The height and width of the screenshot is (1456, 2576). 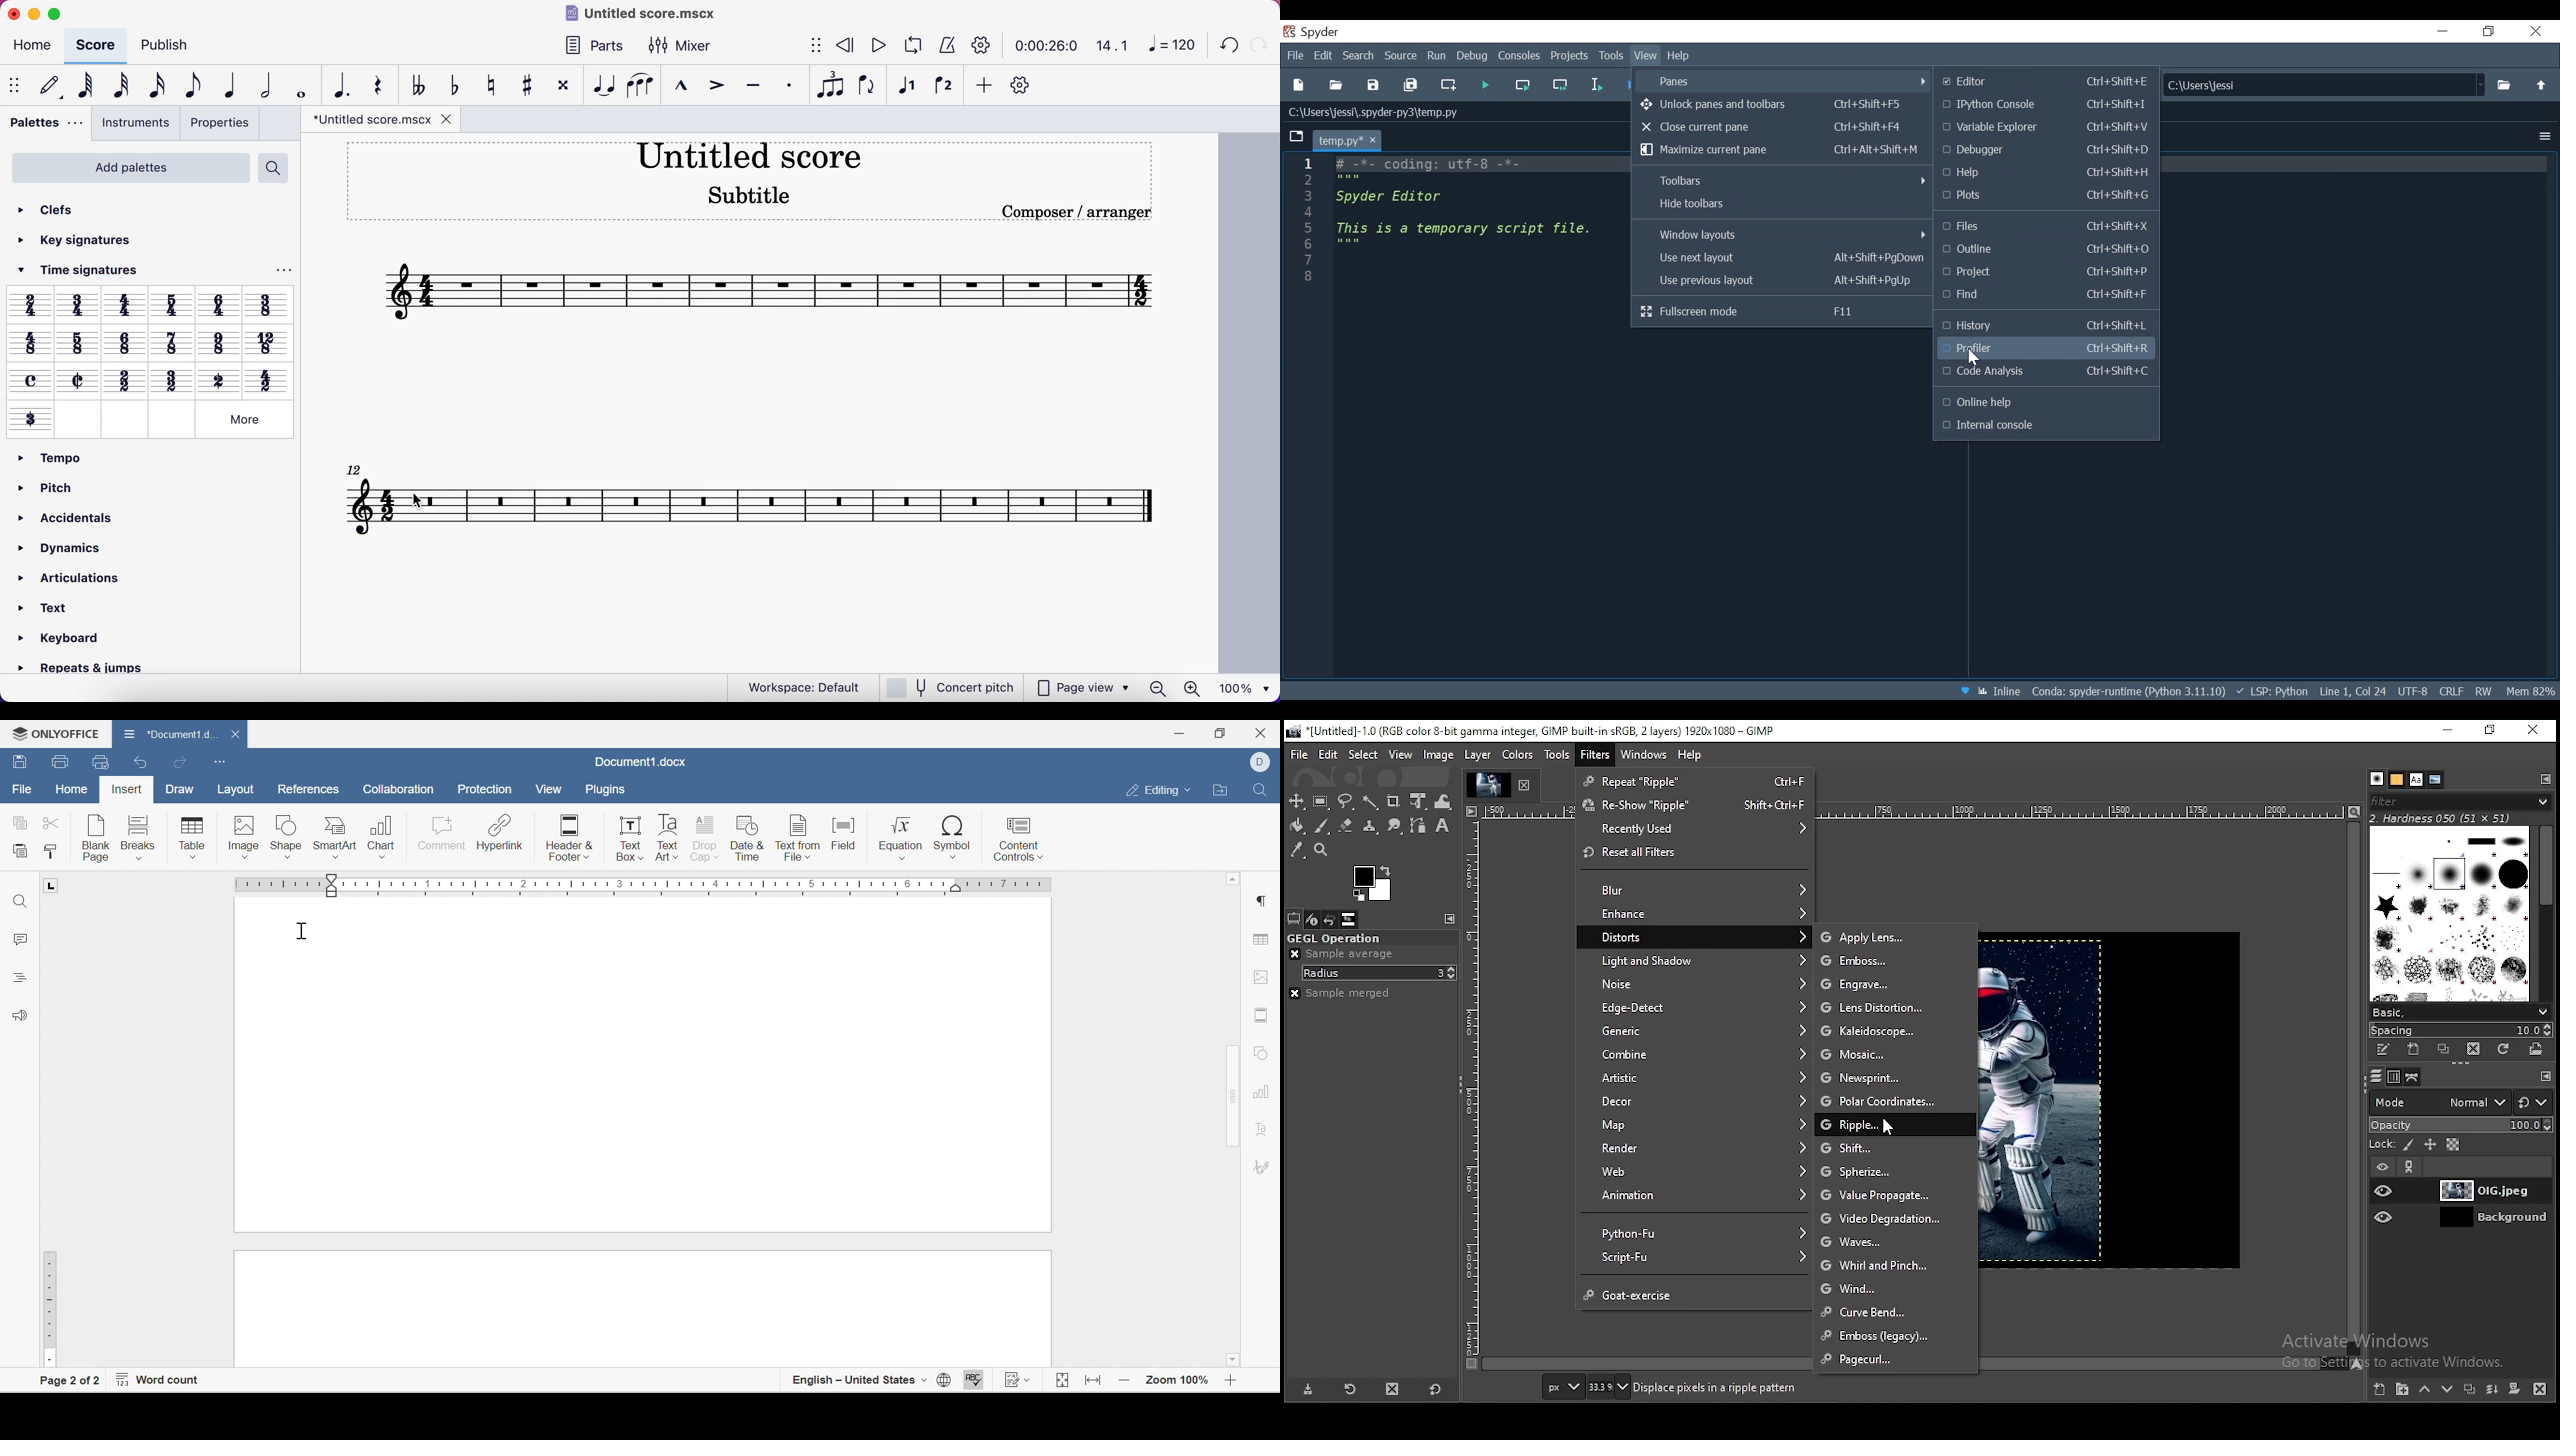 What do you see at coordinates (1703, 1078) in the screenshot?
I see `artistic` at bounding box center [1703, 1078].